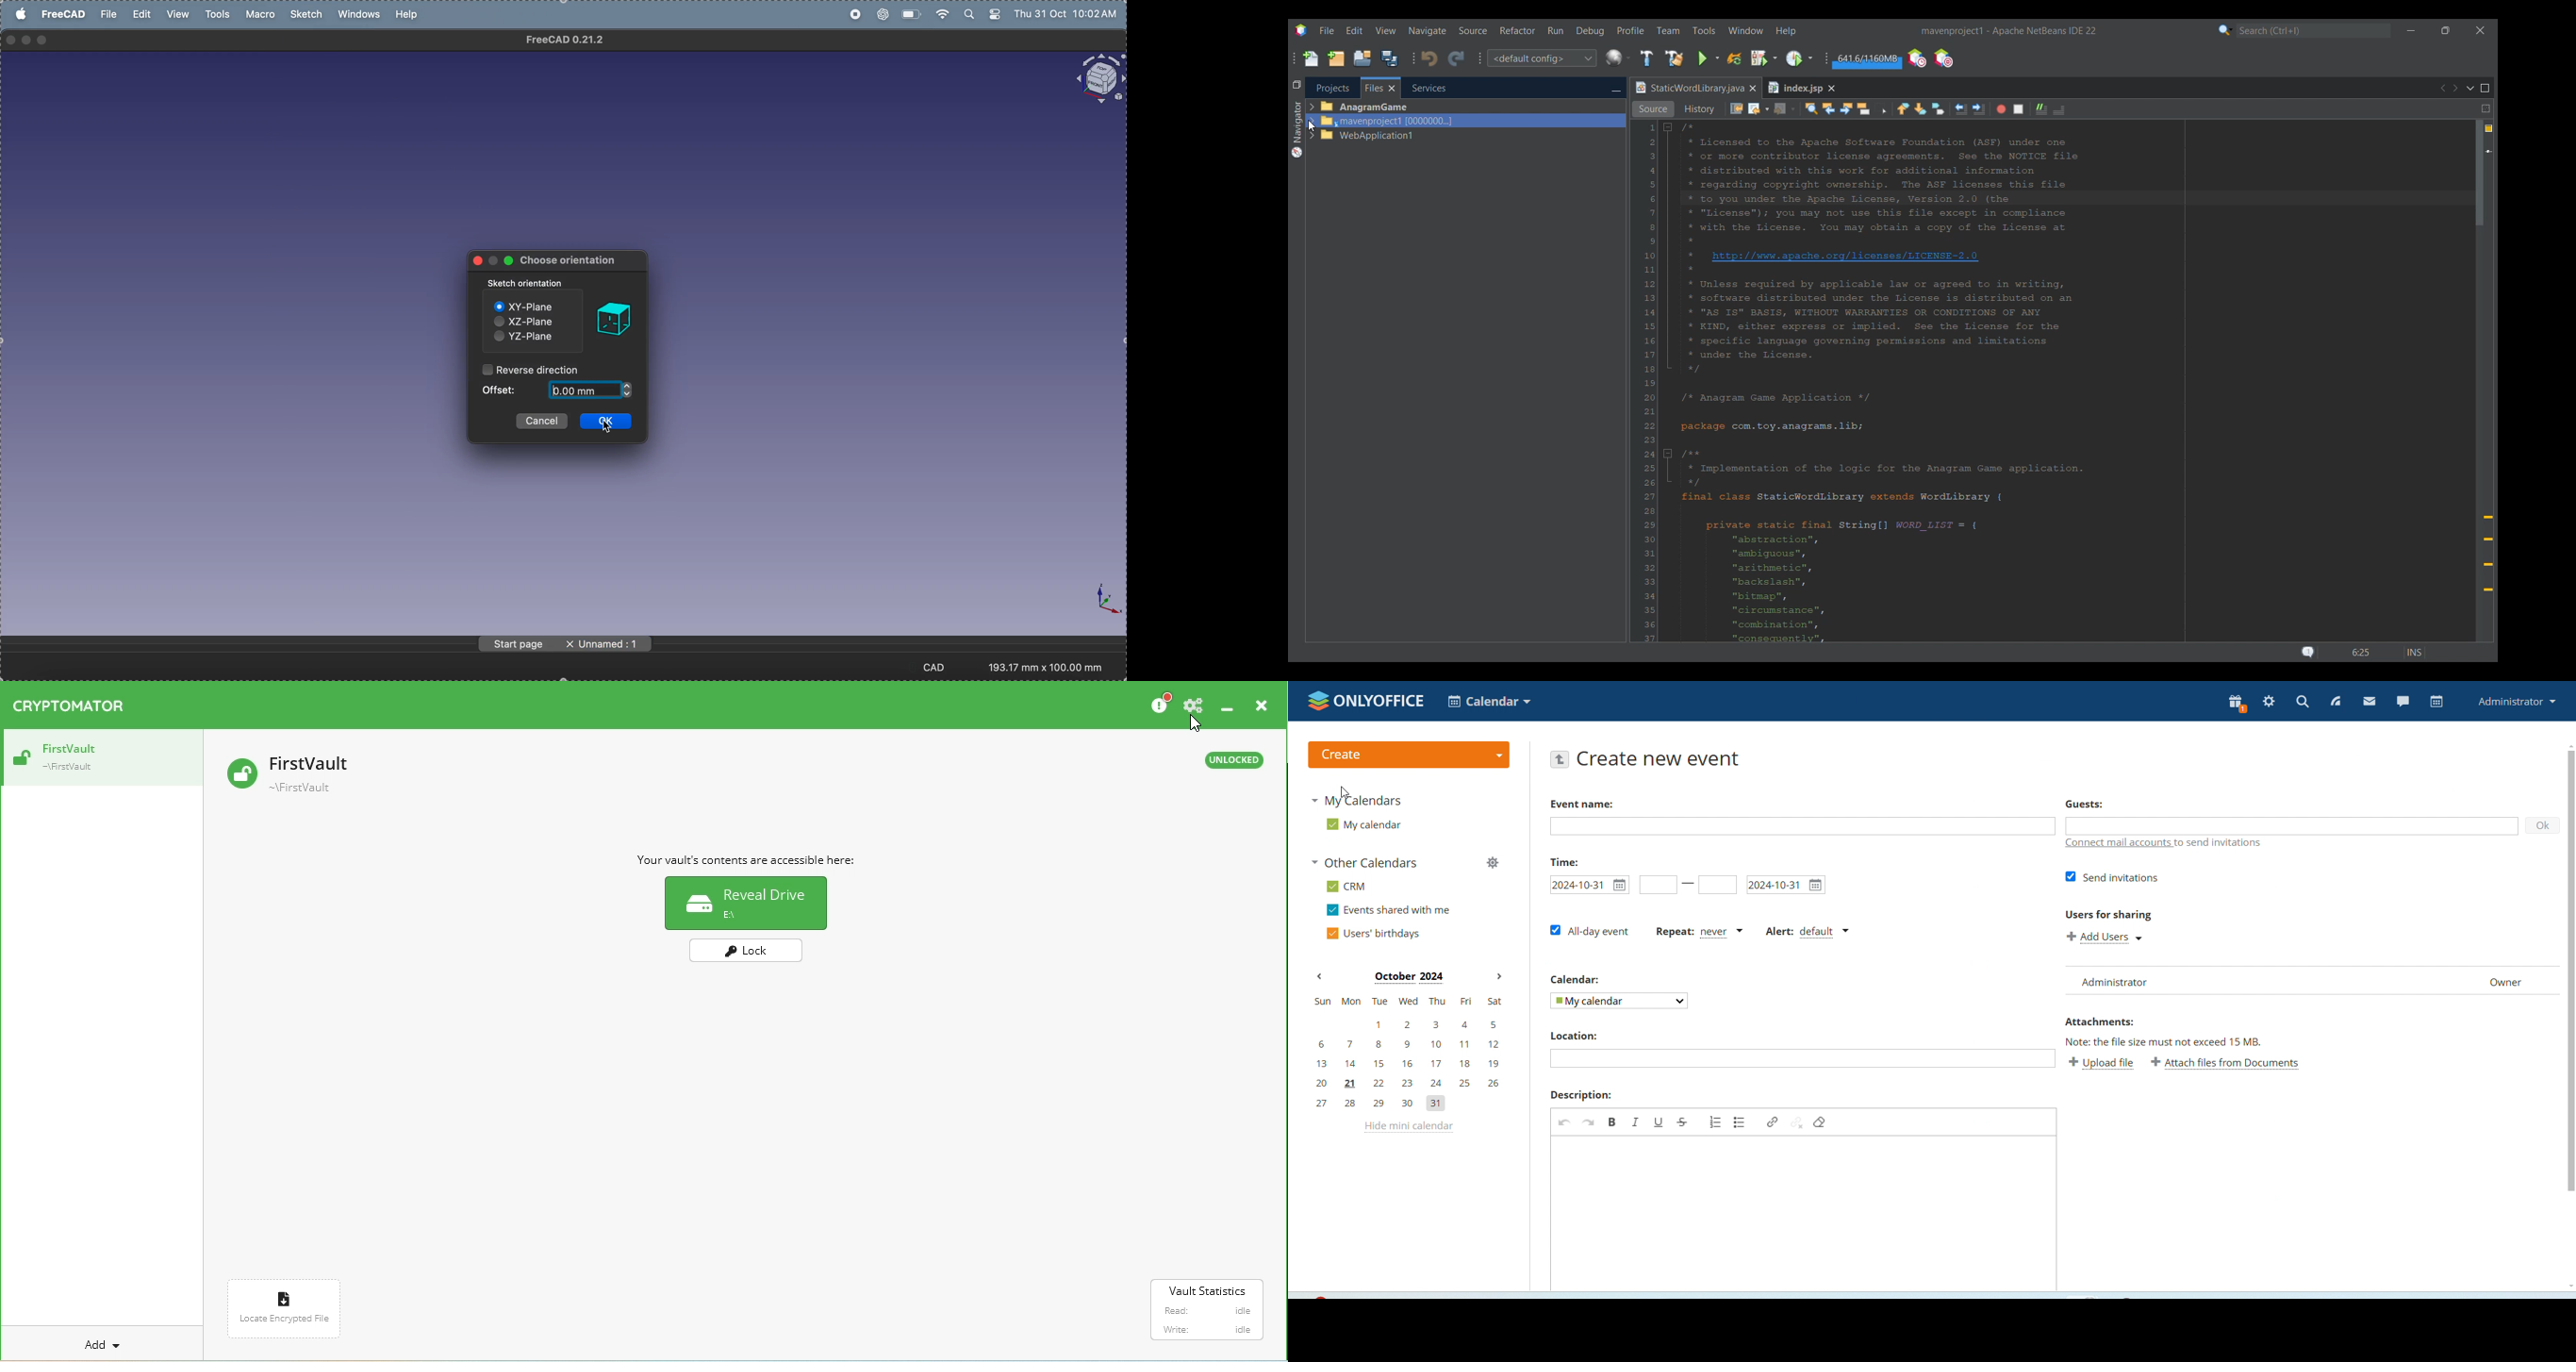 The height and width of the screenshot is (1372, 2576). I want to click on Vault information, so click(735, 861).